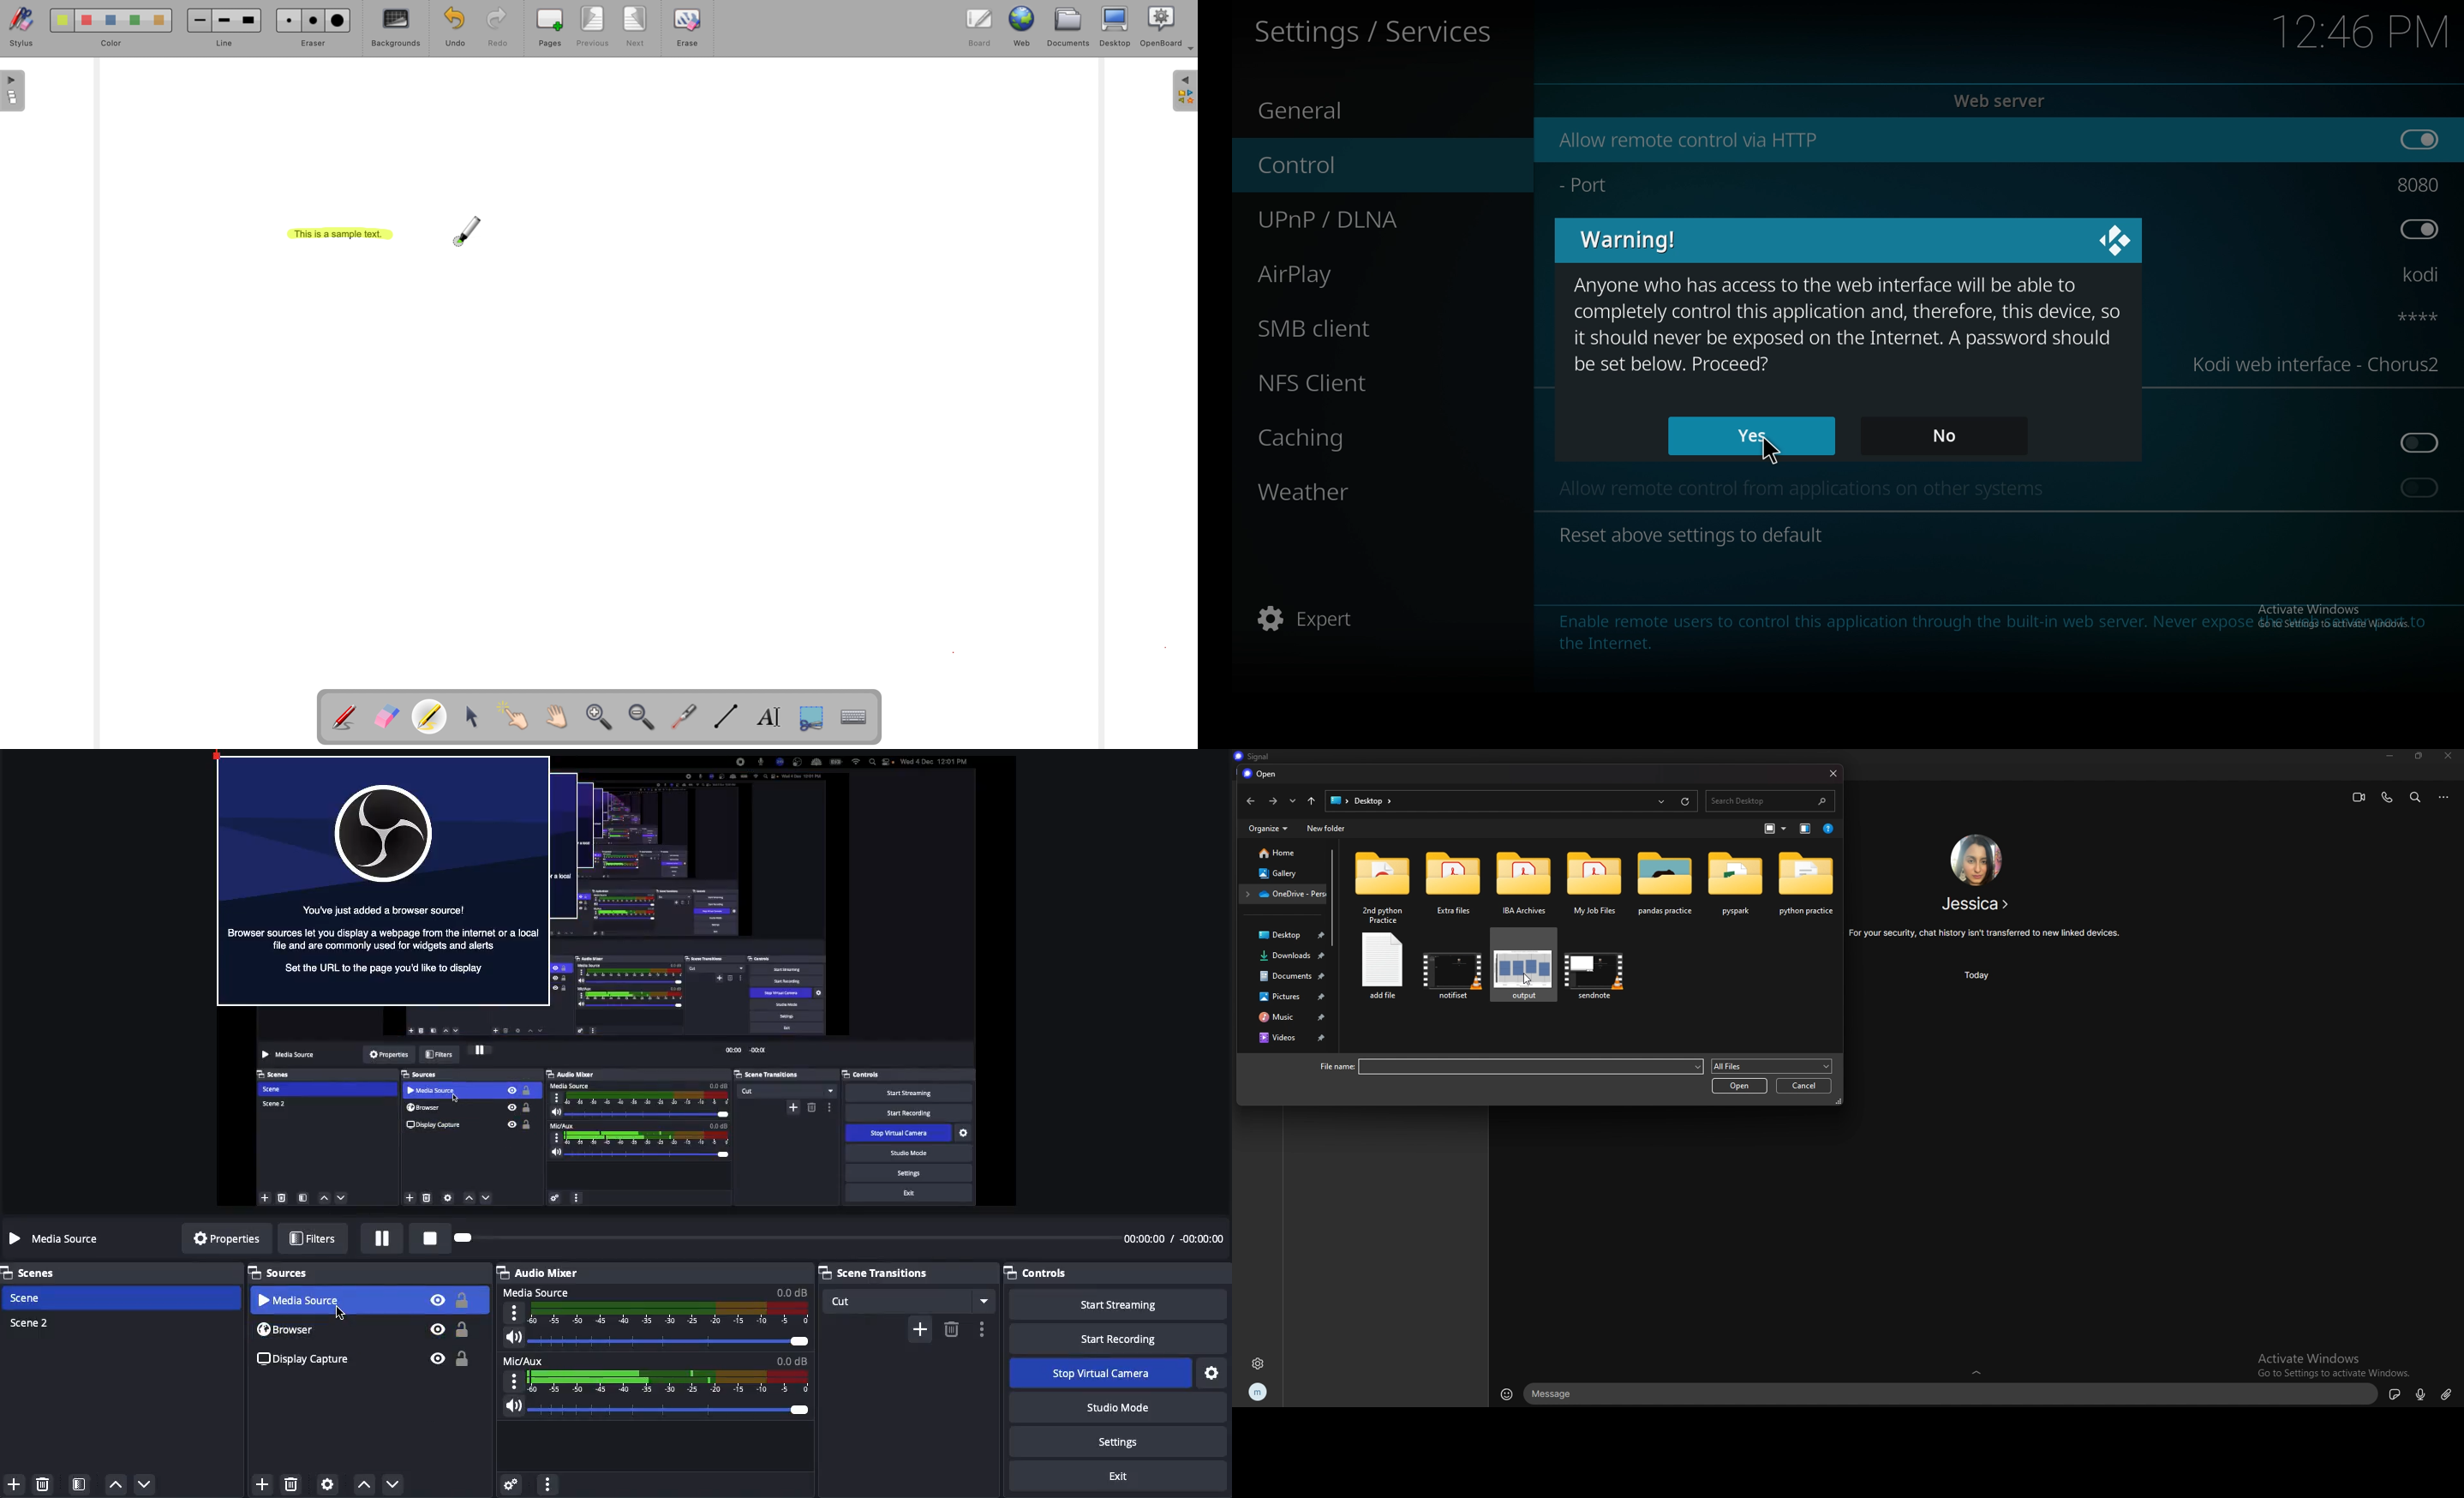 This screenshot has height=1512, width=2464. What do you see at coordinates (1451, 974) in the screenshot?
I see `video` at bounding box center [1451, 974].